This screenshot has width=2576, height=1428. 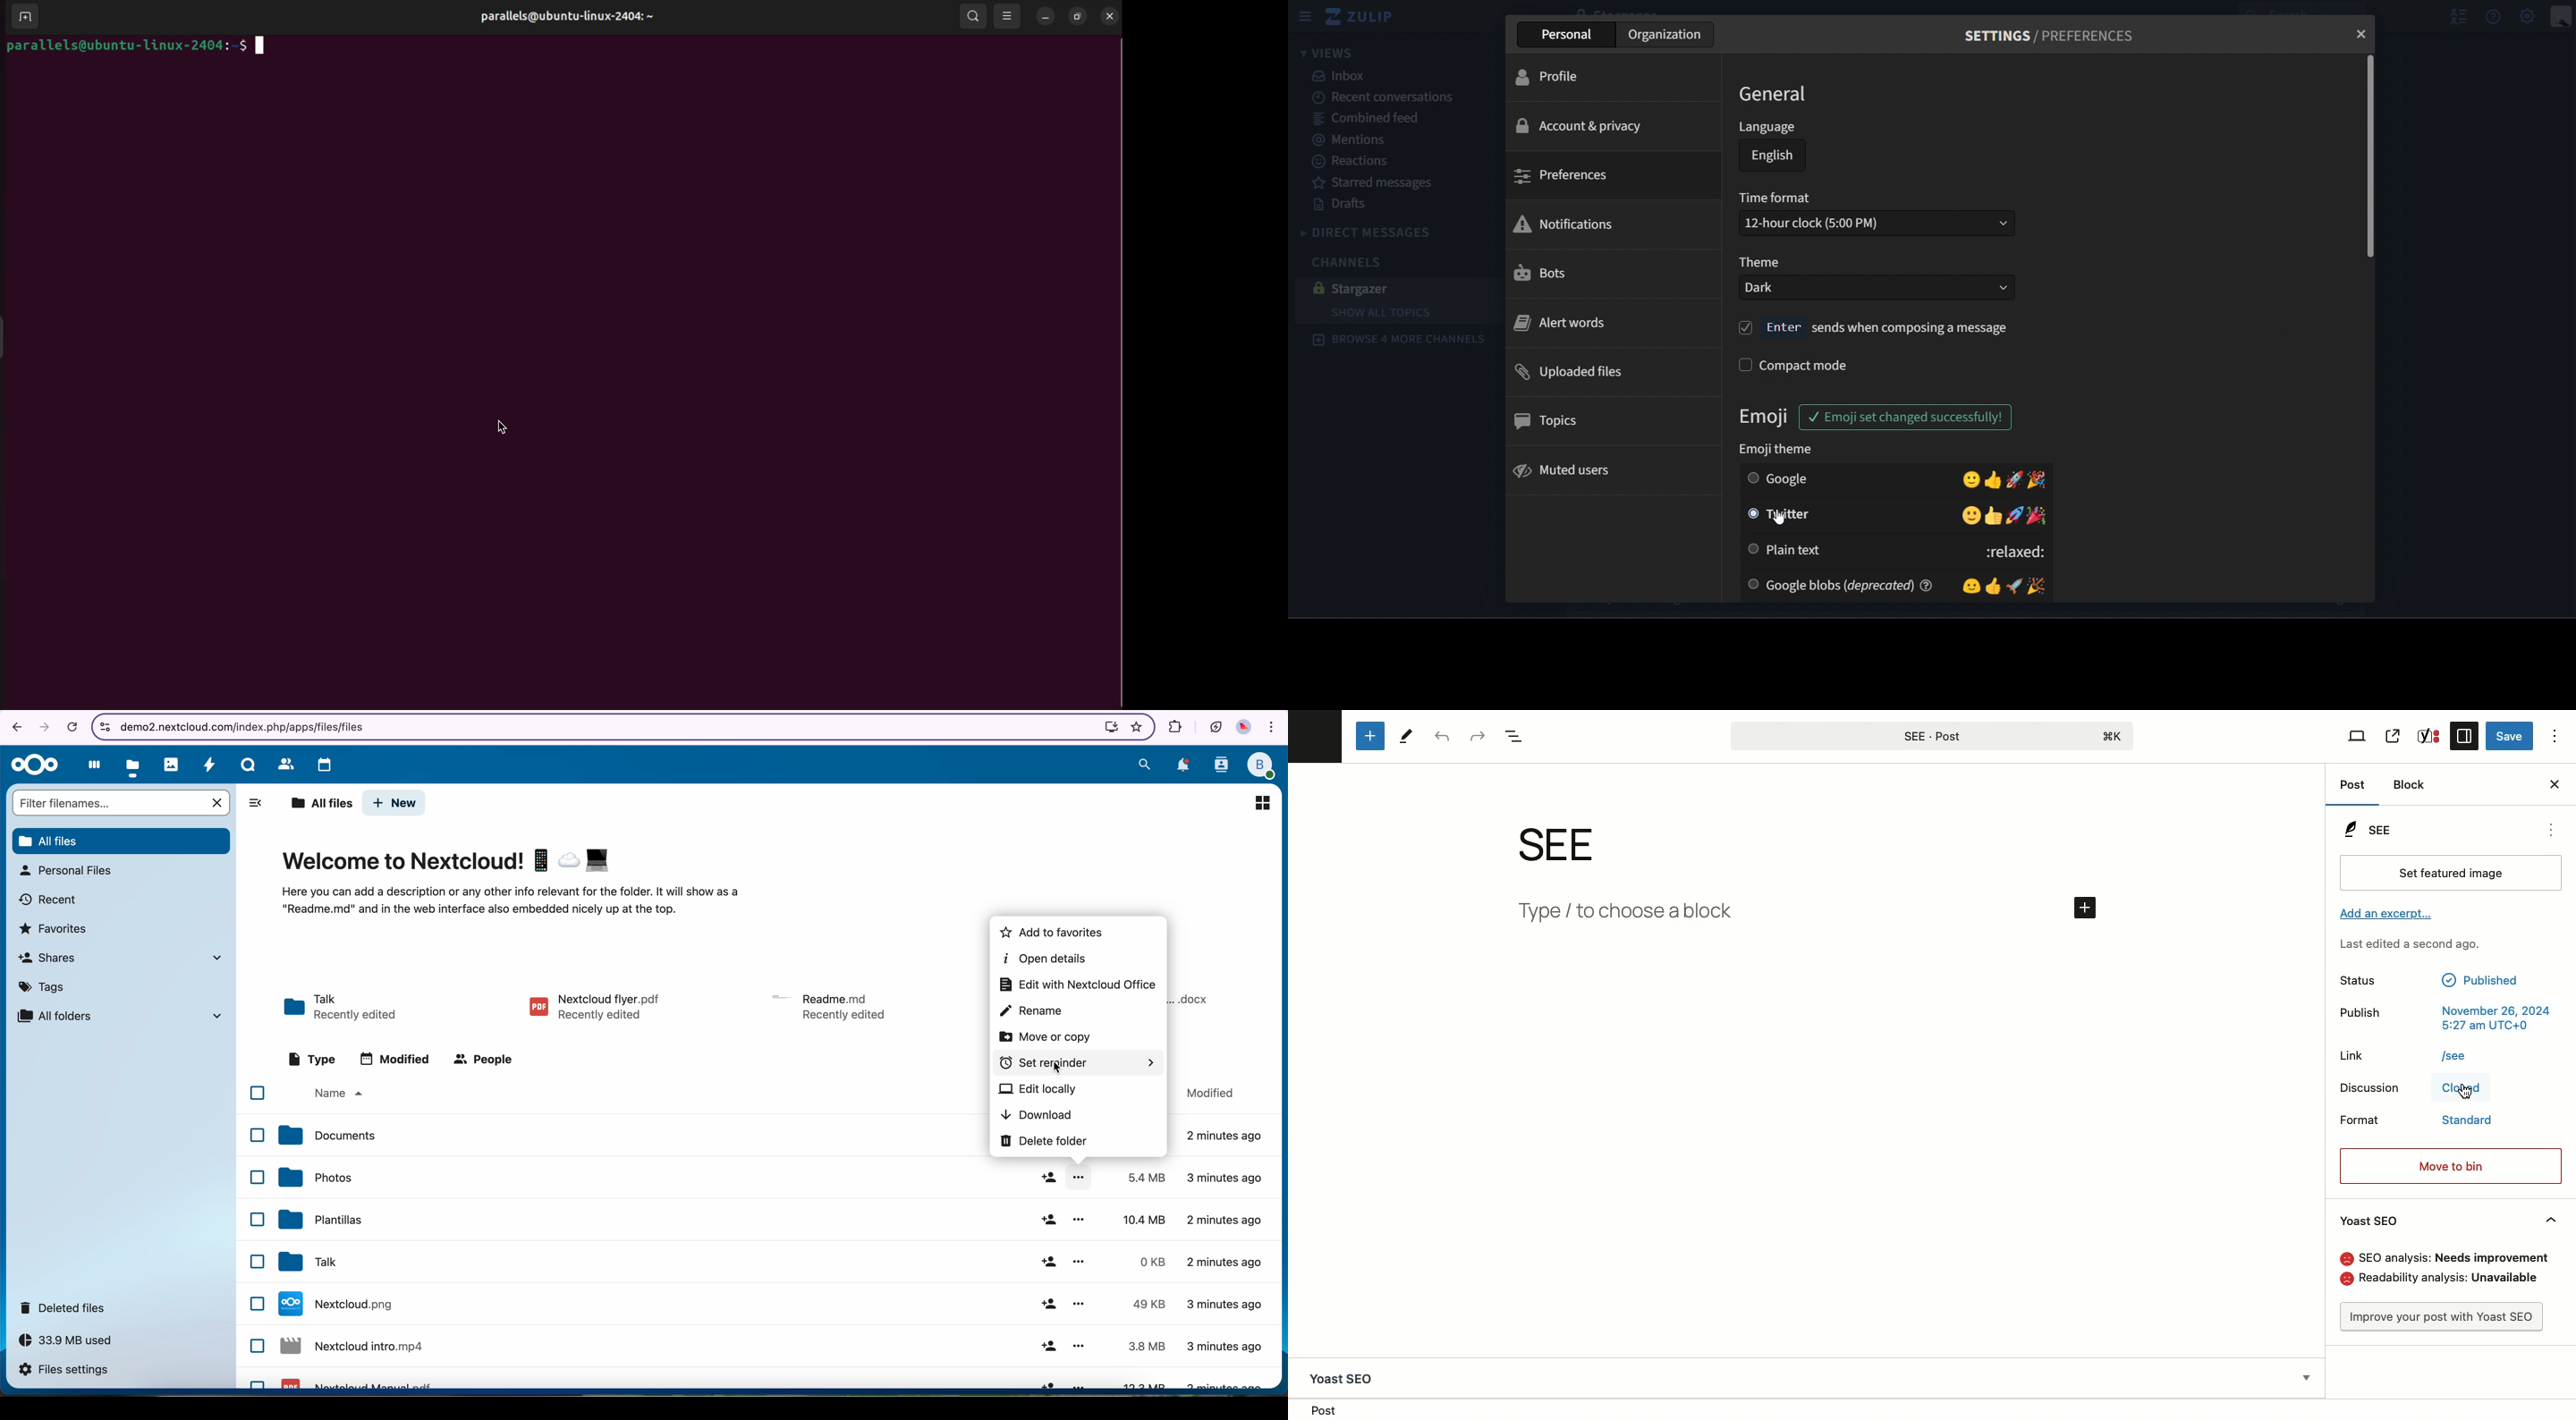 I want to click on new button, so click(x=396, y=803).